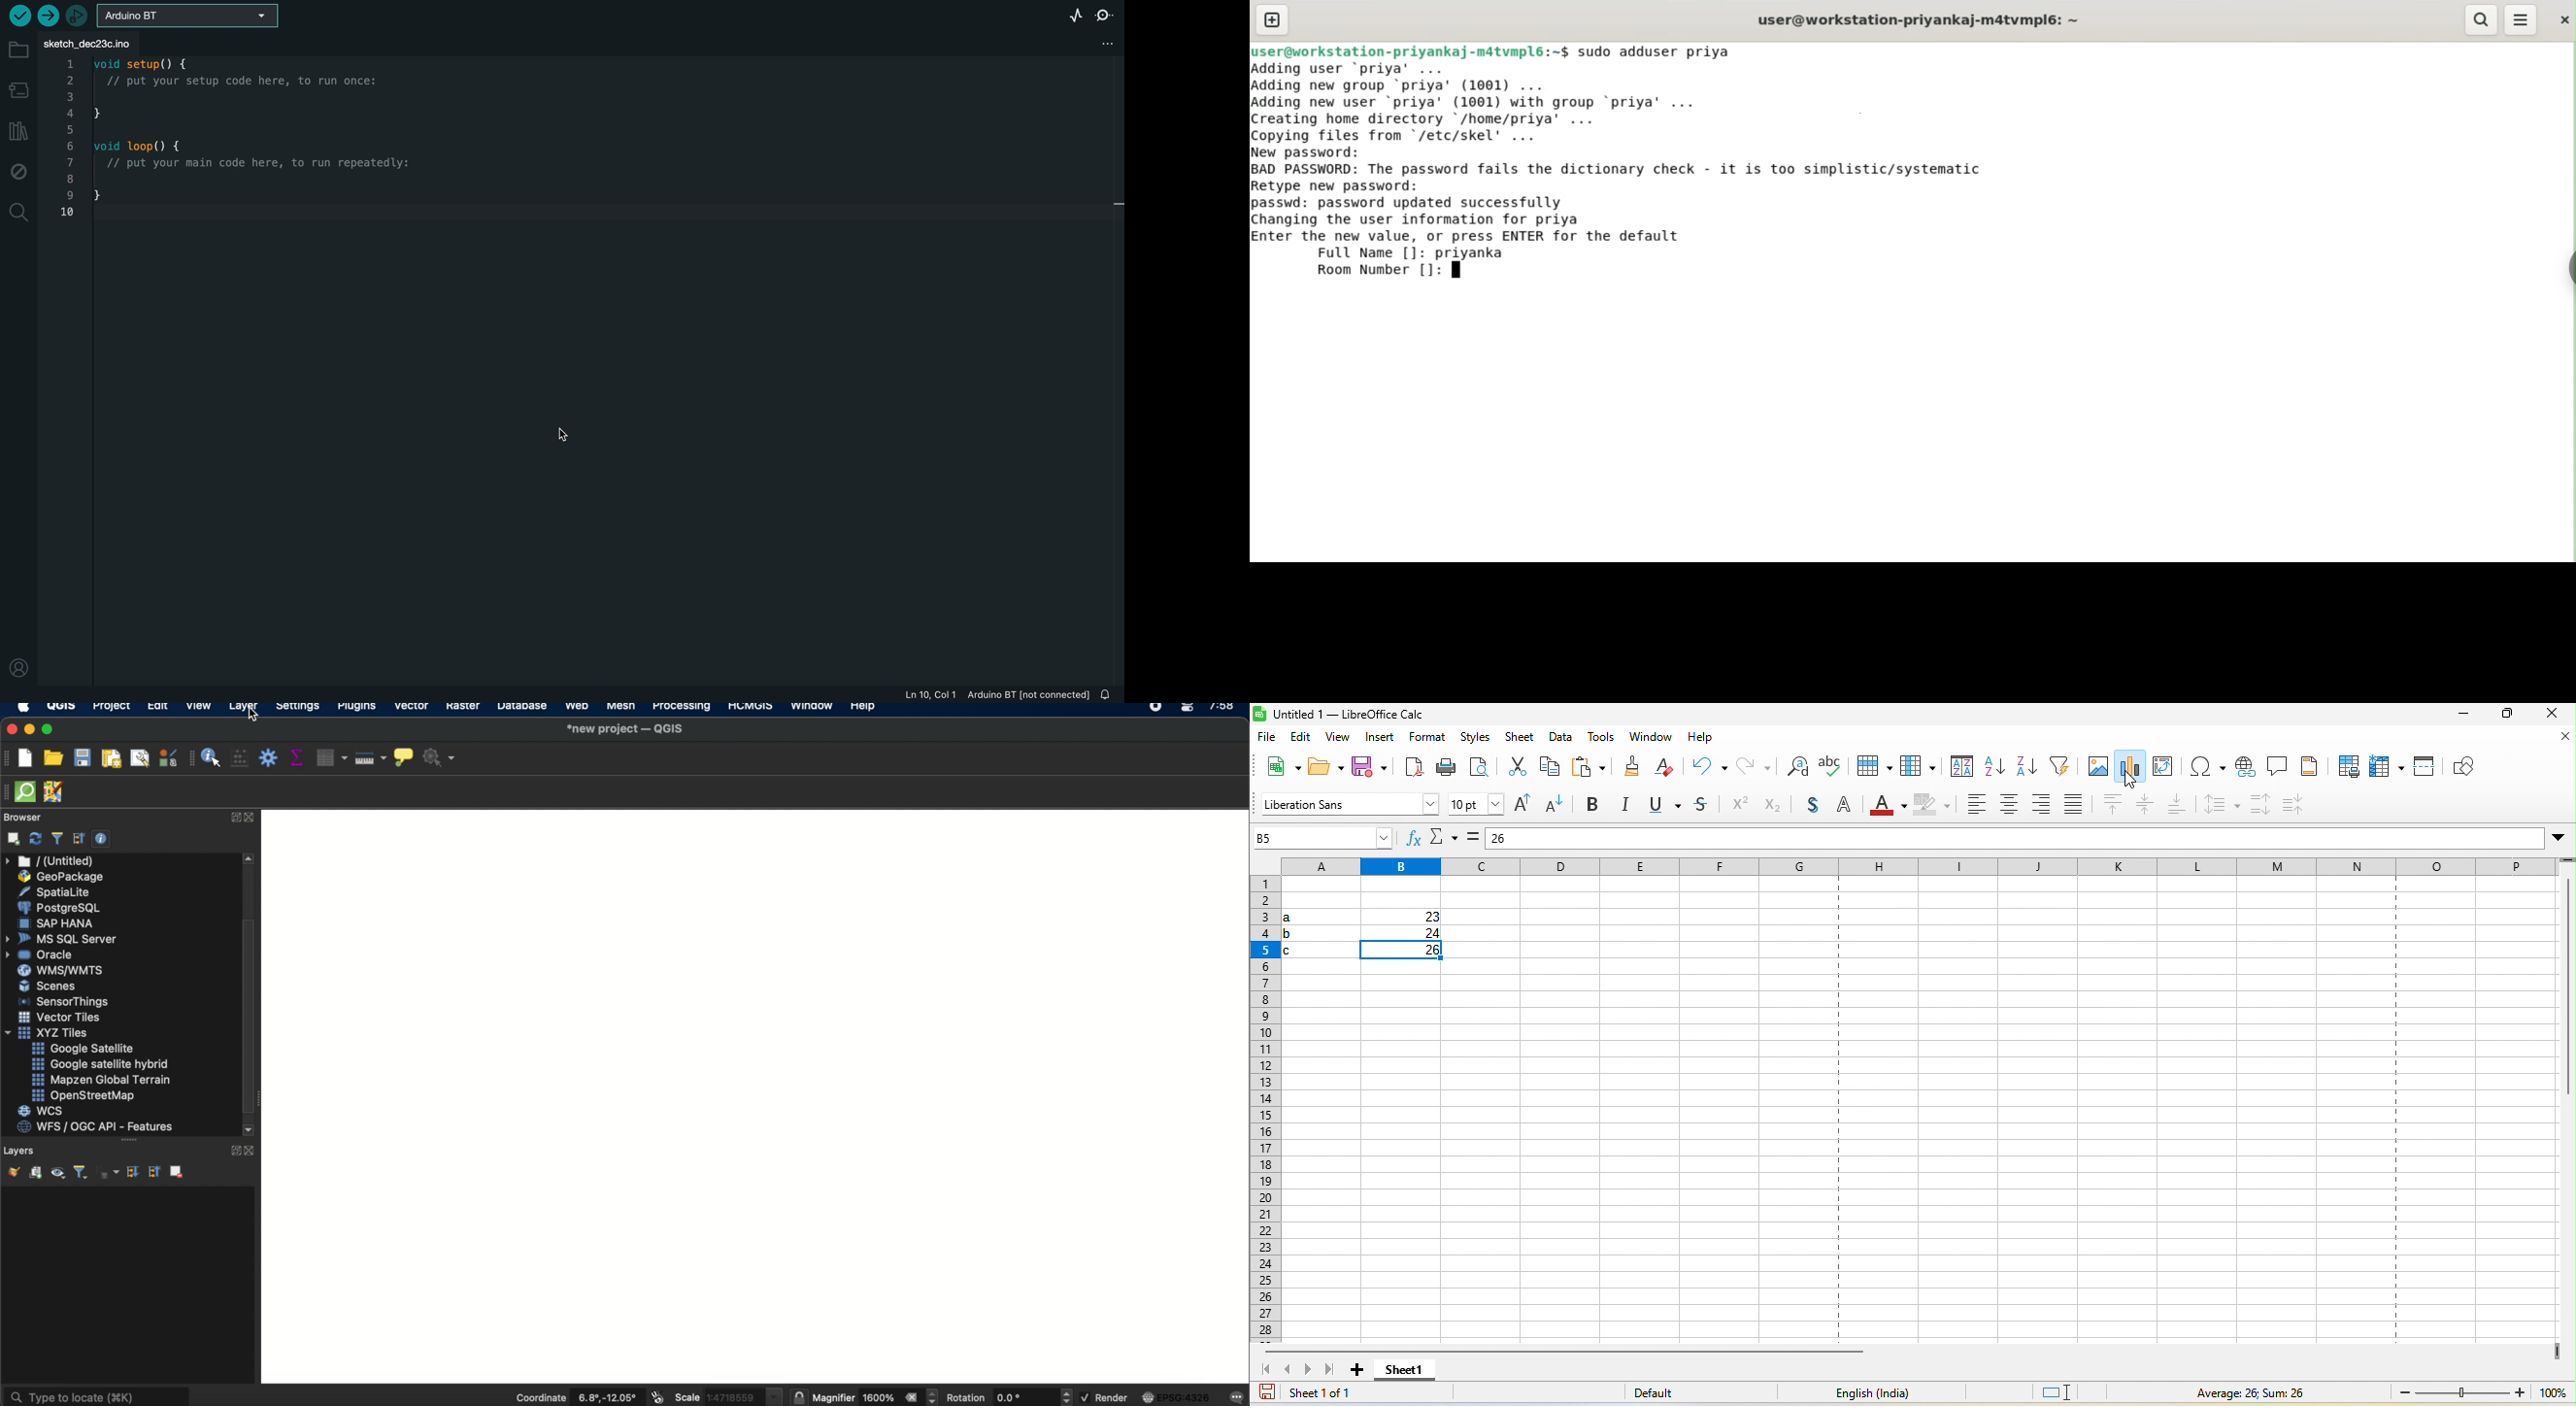  I want to click on spelling, so click(1835, 766).